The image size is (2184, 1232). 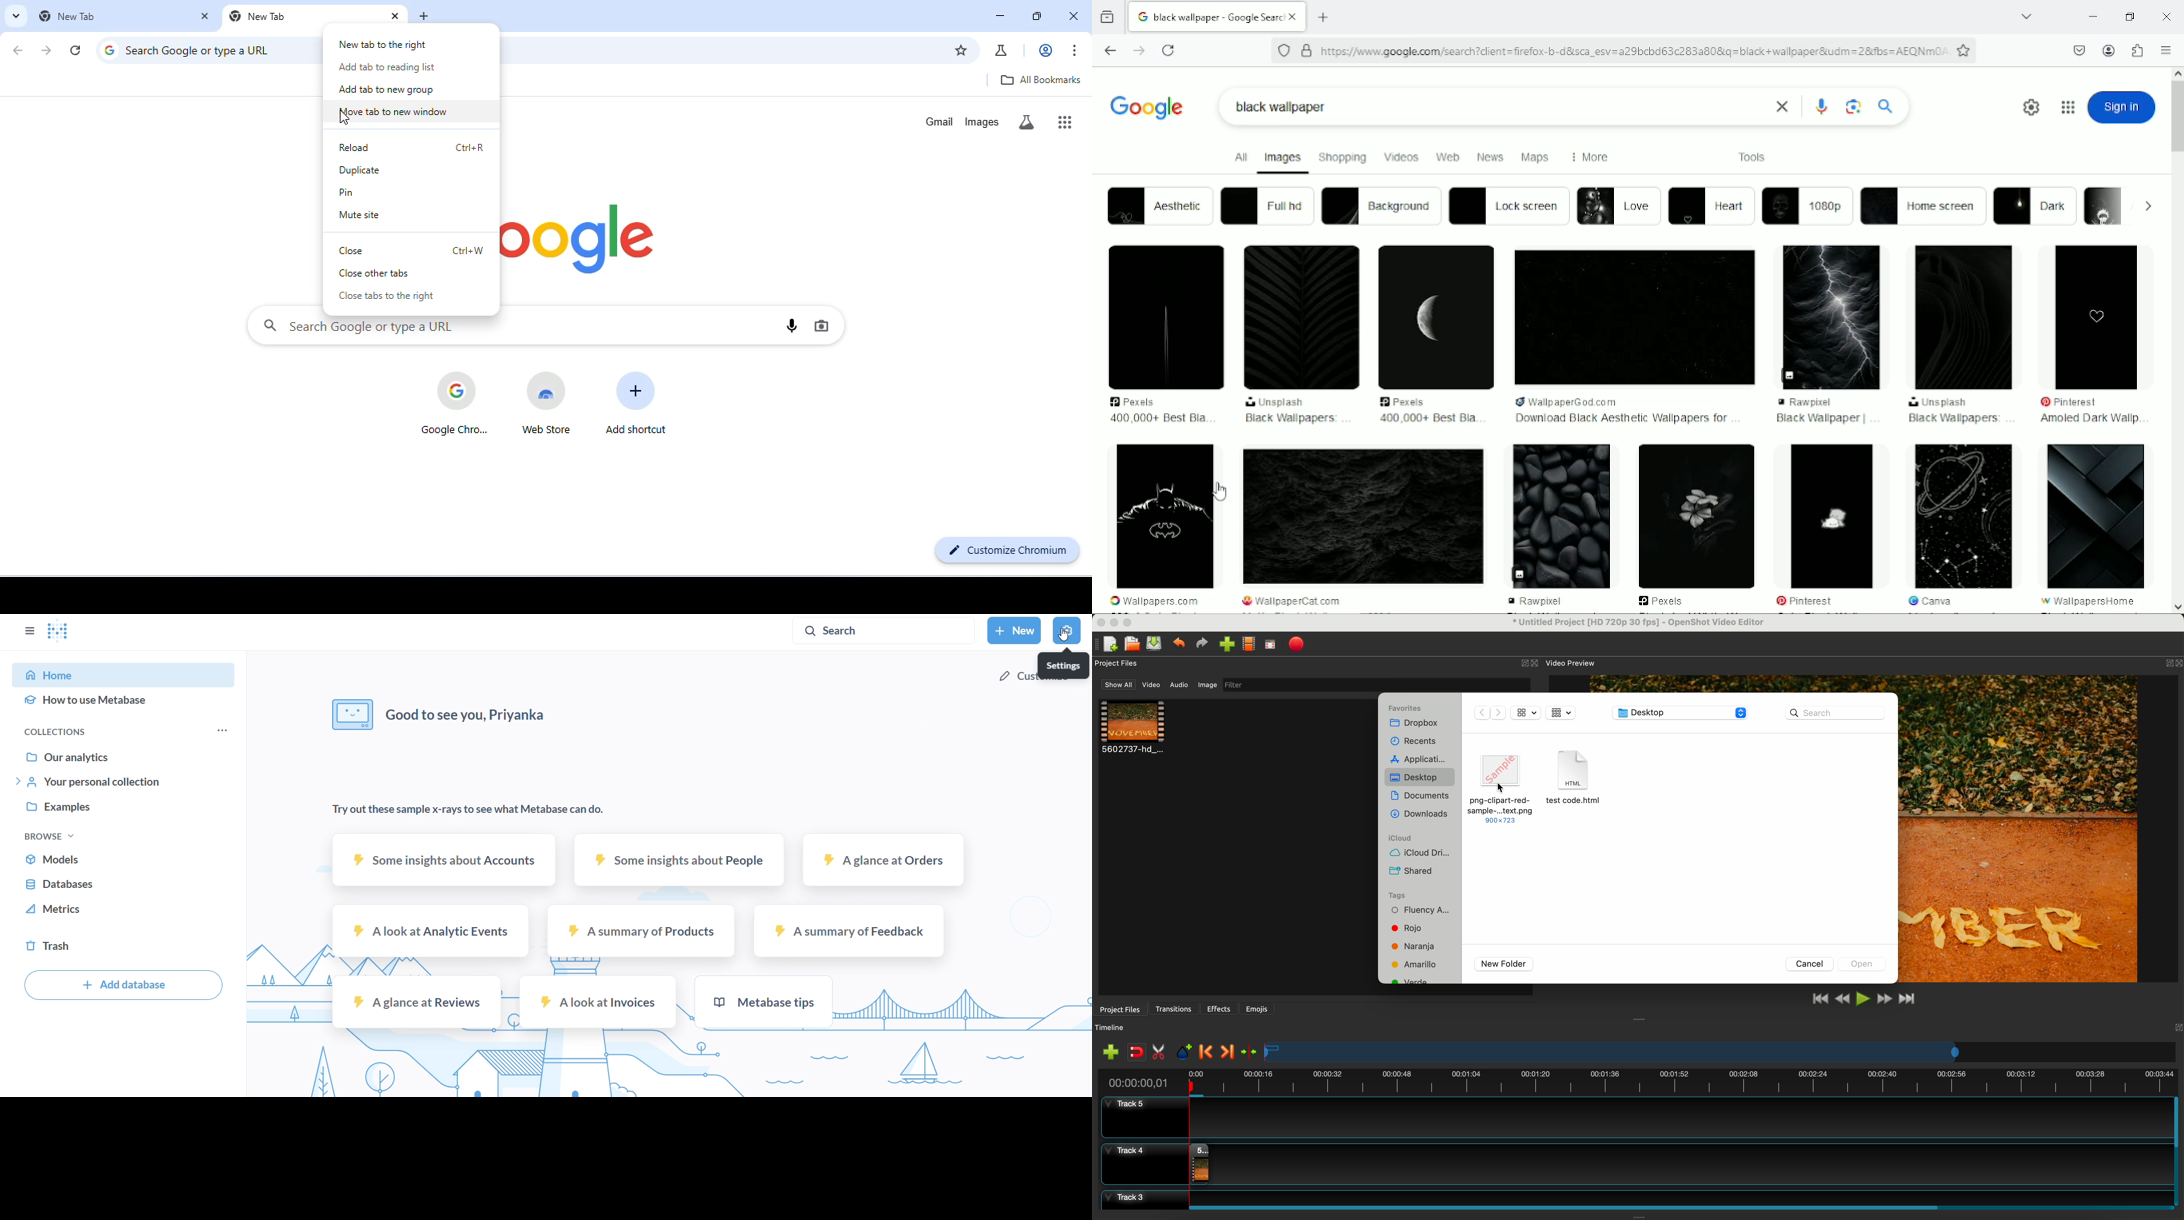 I want to click on quick settings, so click(x=2028, y=107).